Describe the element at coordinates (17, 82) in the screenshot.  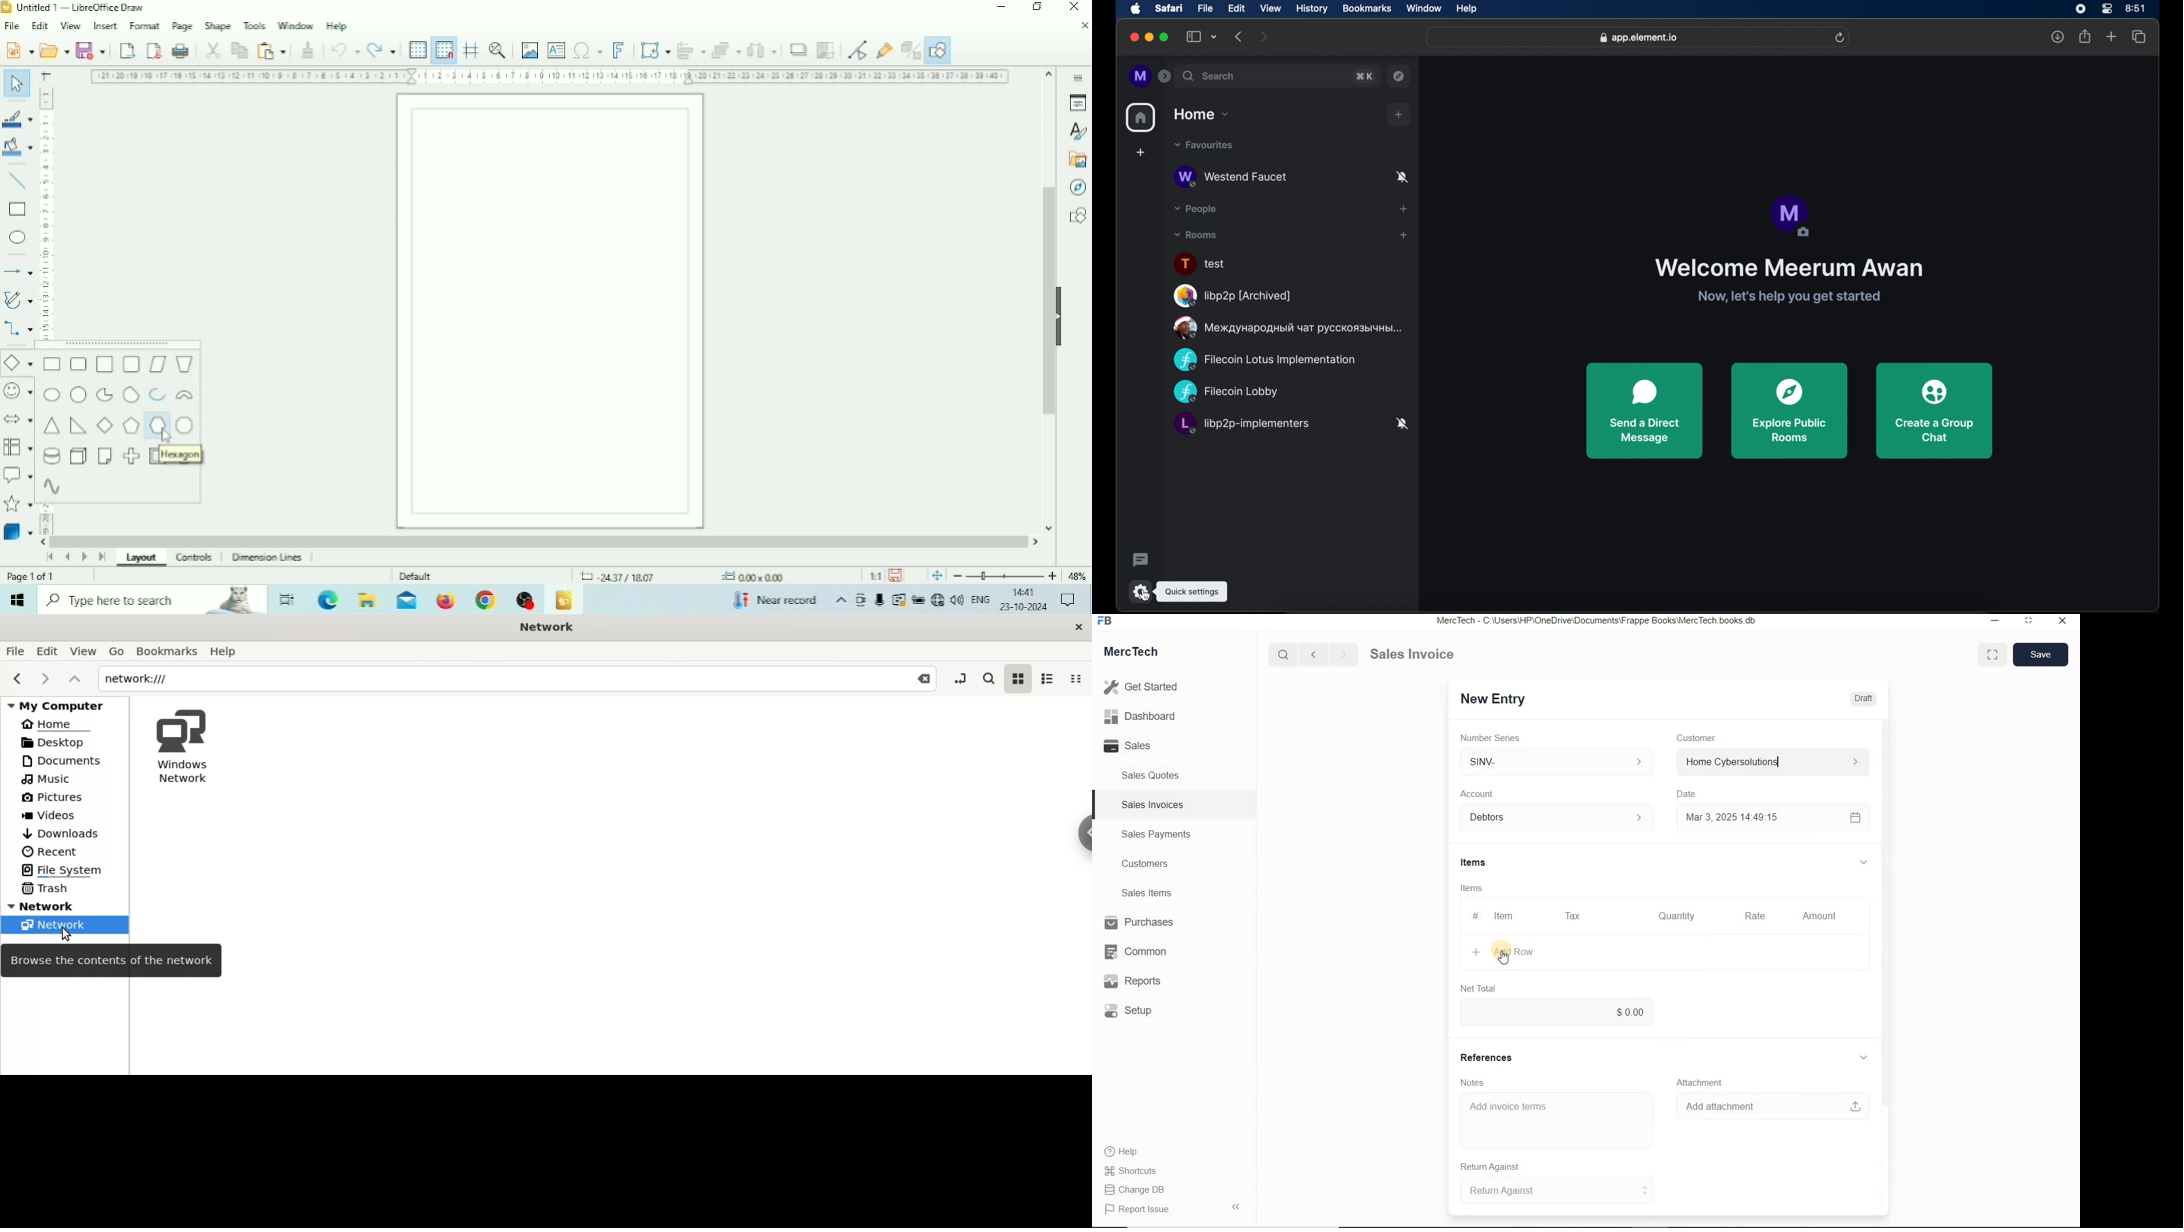
I see `Select` at that location.